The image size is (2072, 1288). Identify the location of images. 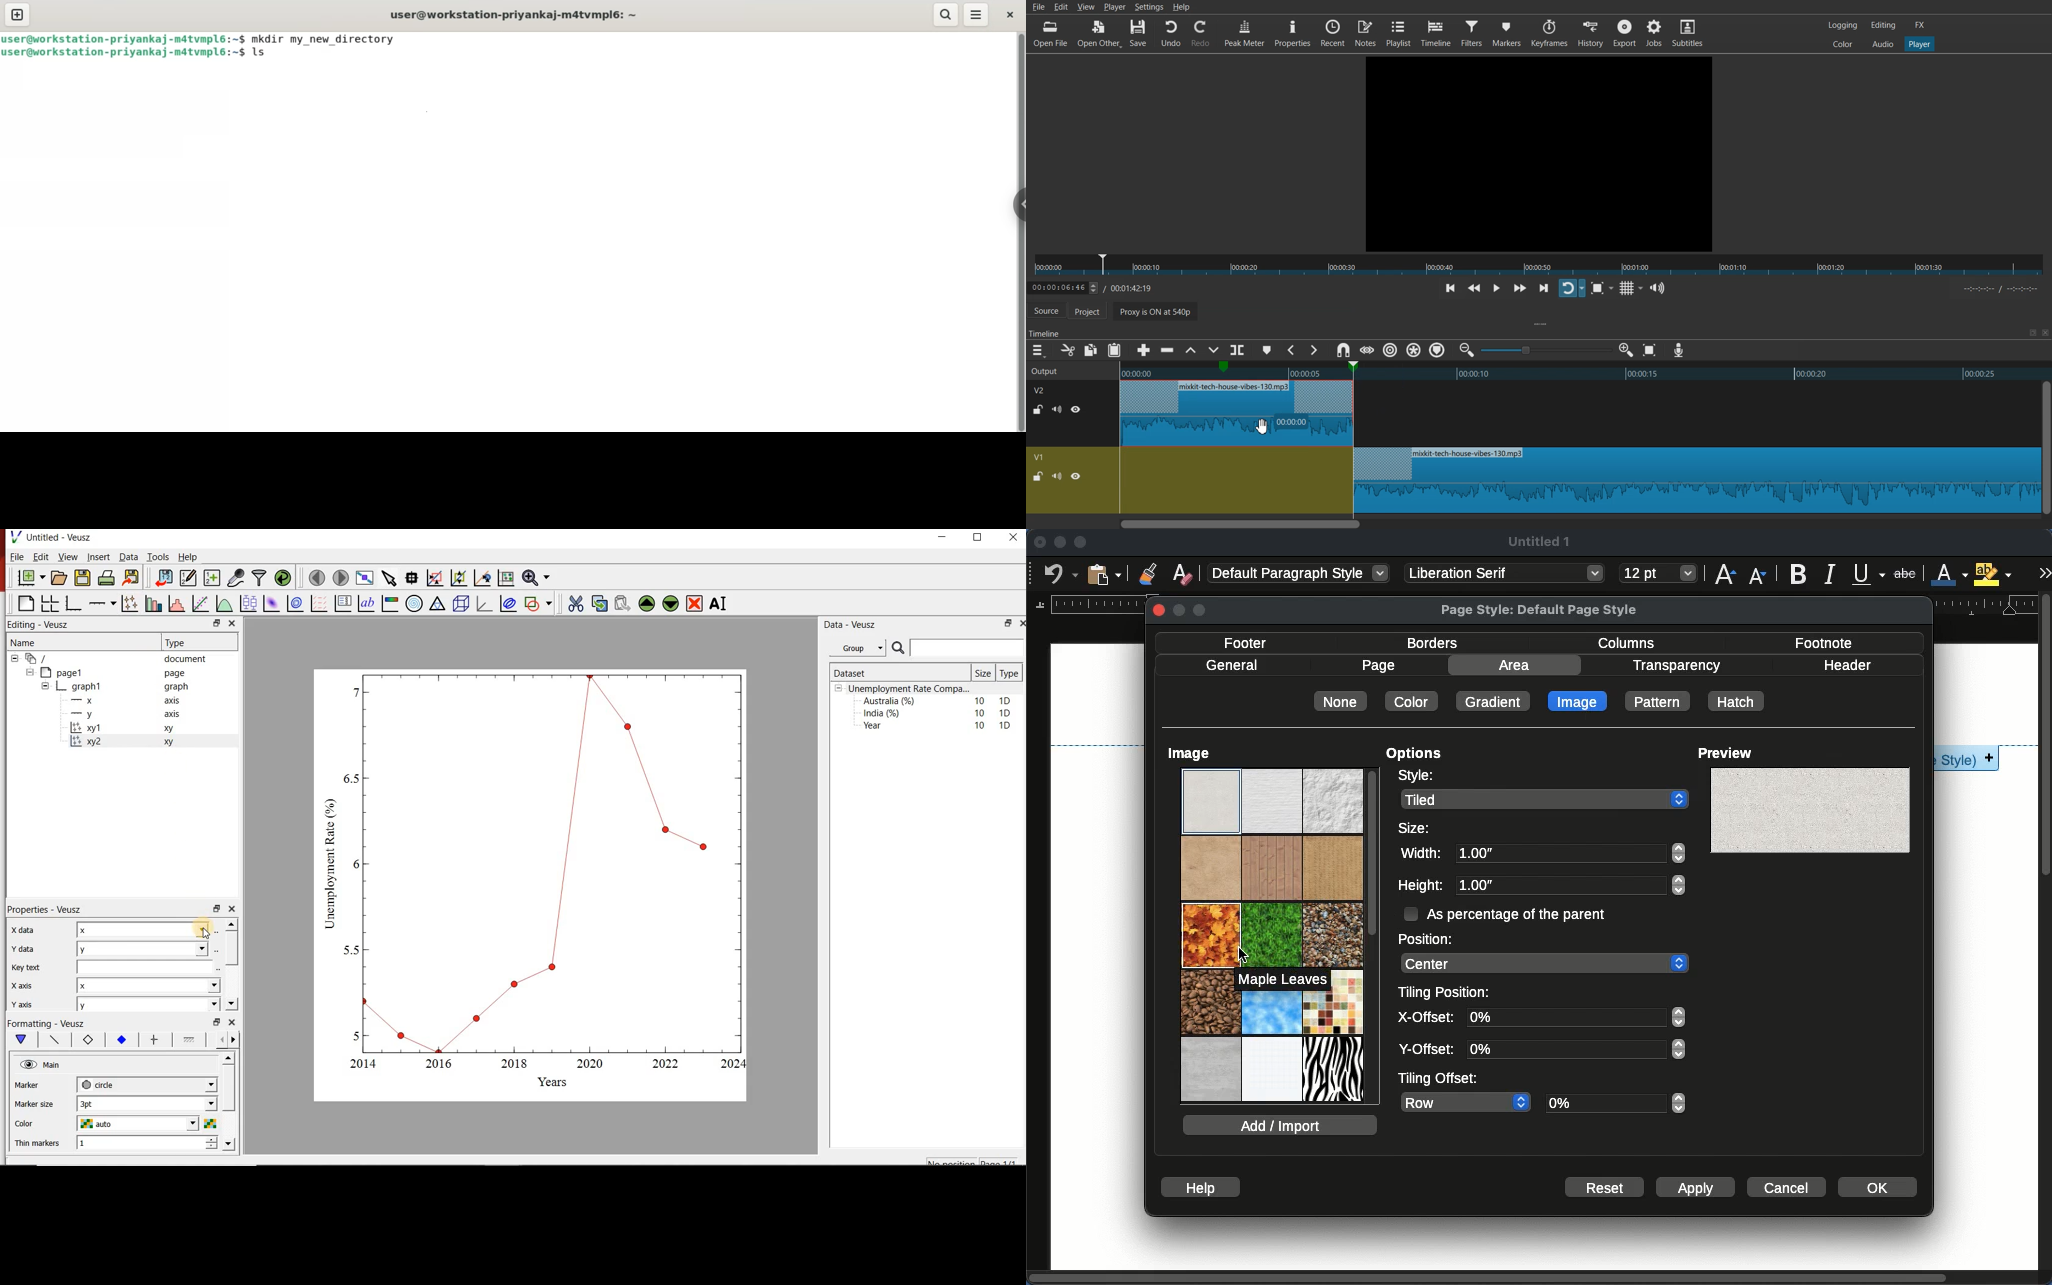
(1271, 848).